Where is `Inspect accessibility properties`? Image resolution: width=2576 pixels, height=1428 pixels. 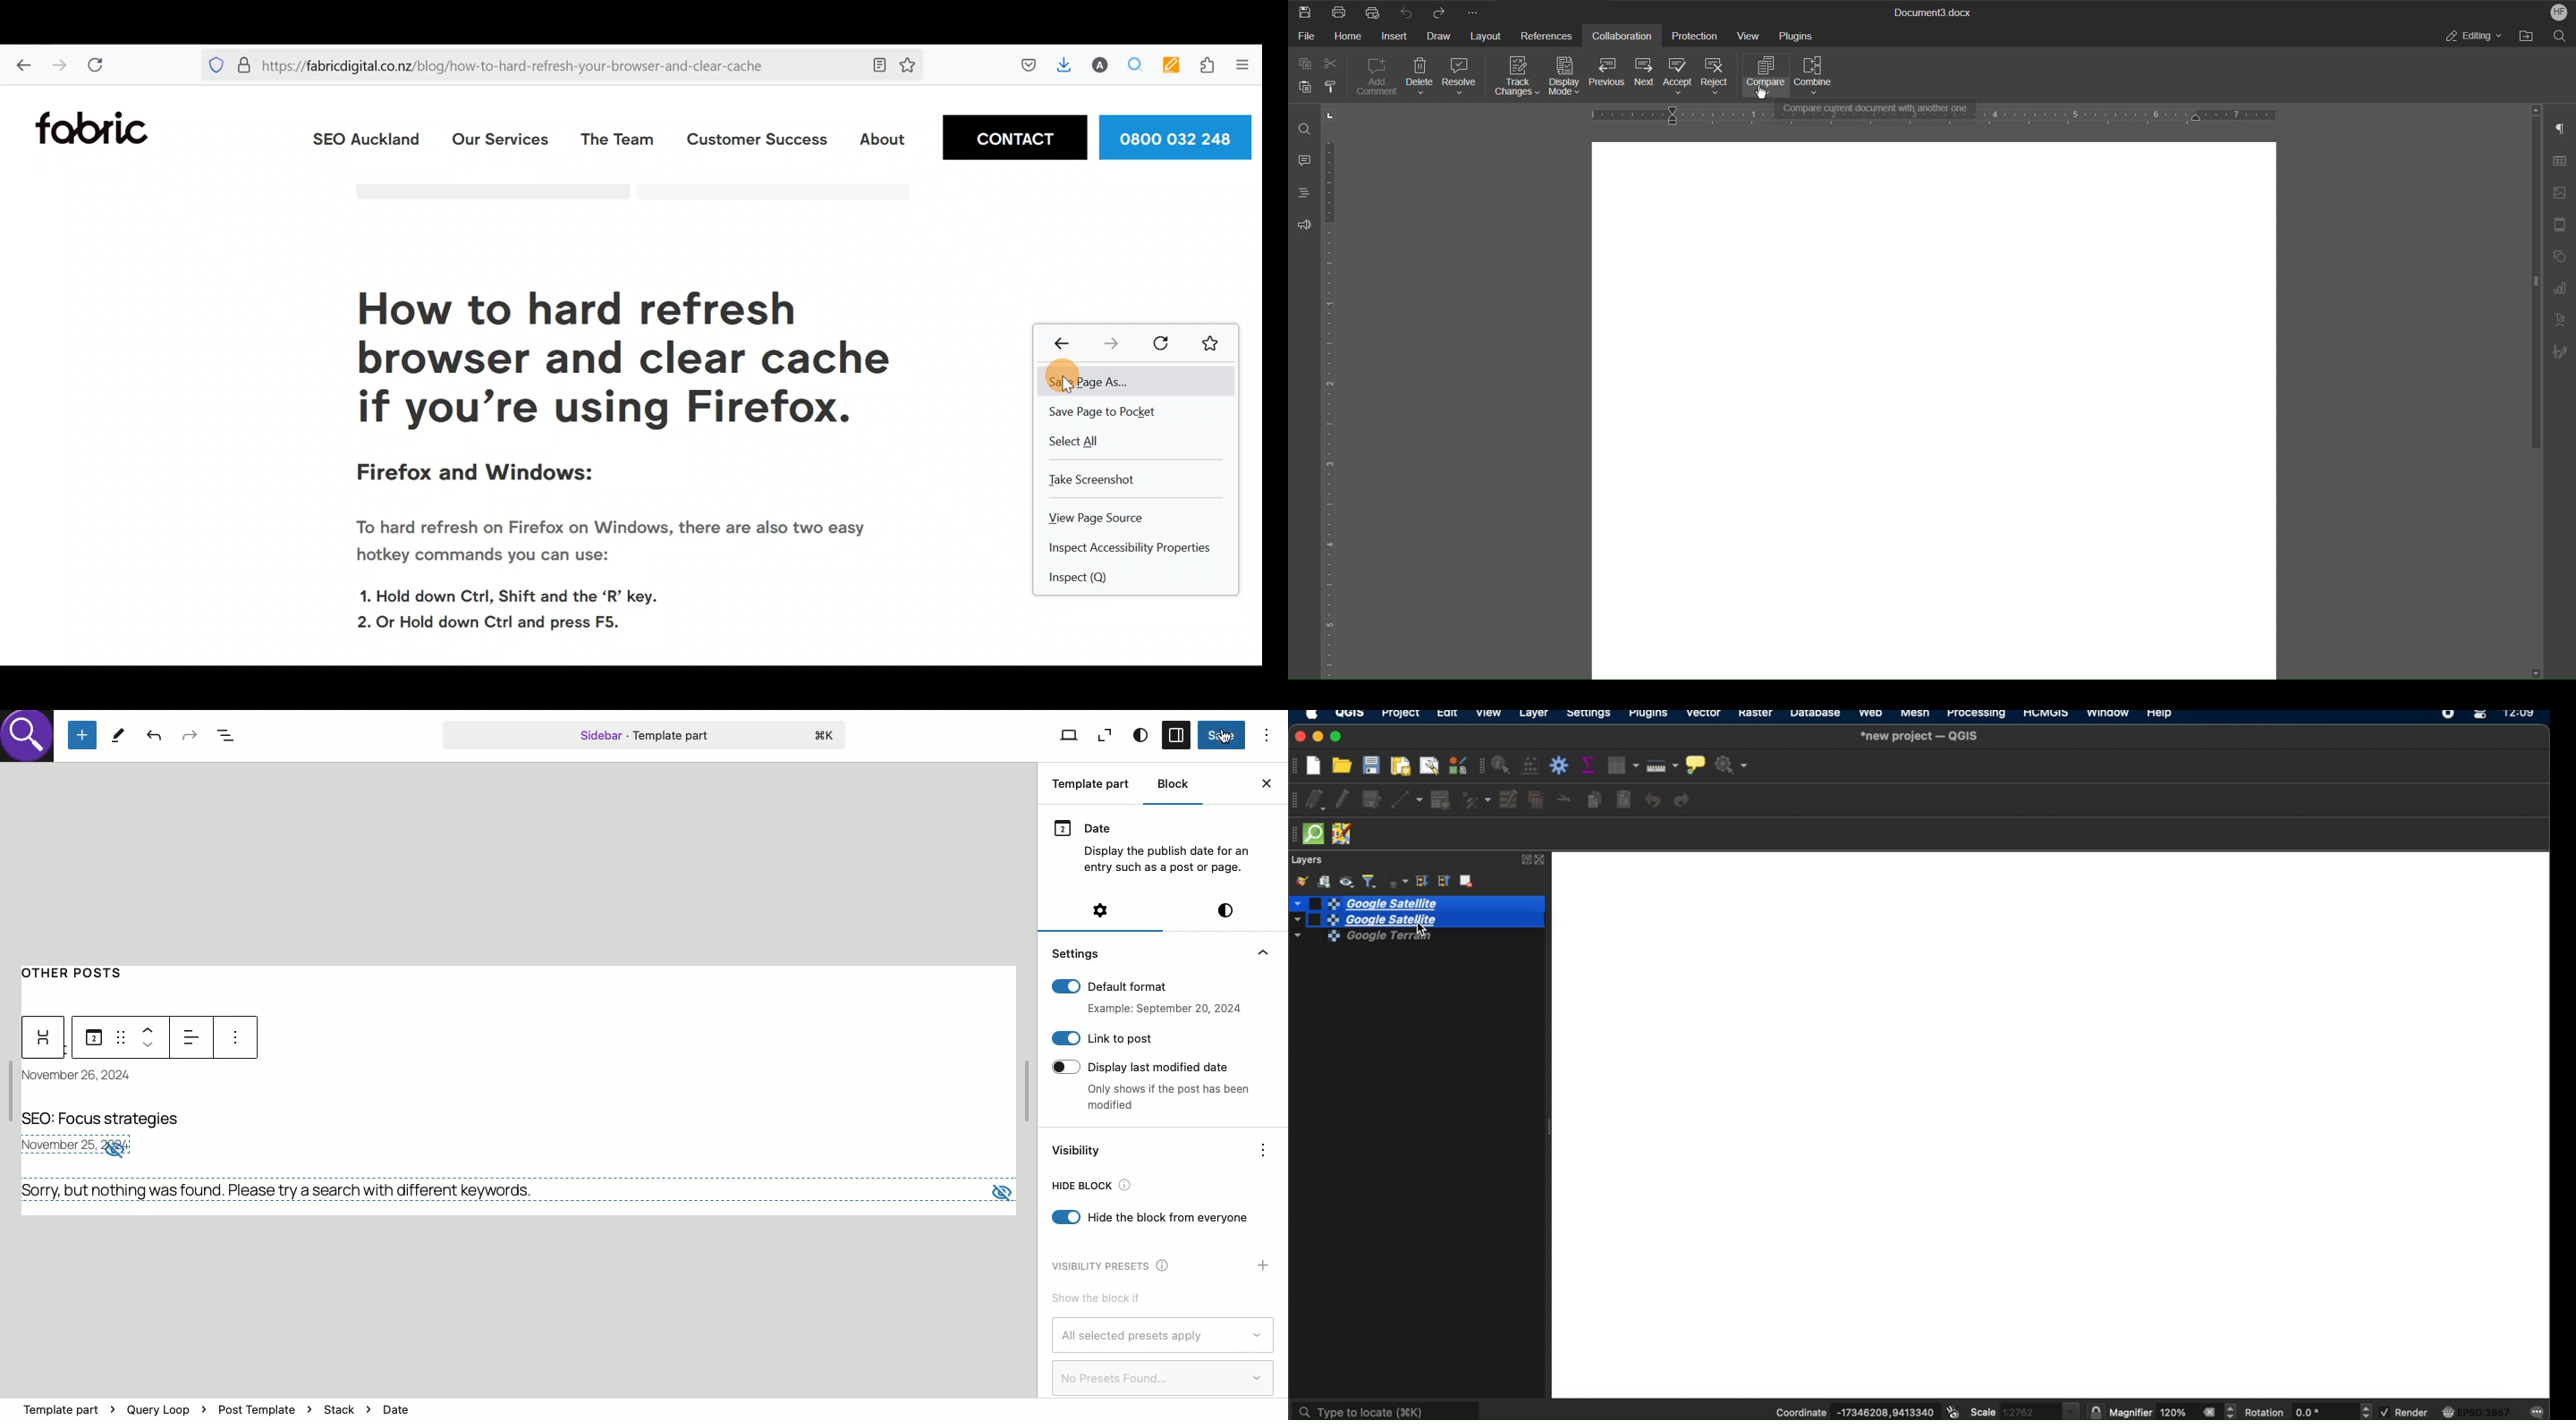 Inspect accessibility properties is located at coordinates (1133, 547).